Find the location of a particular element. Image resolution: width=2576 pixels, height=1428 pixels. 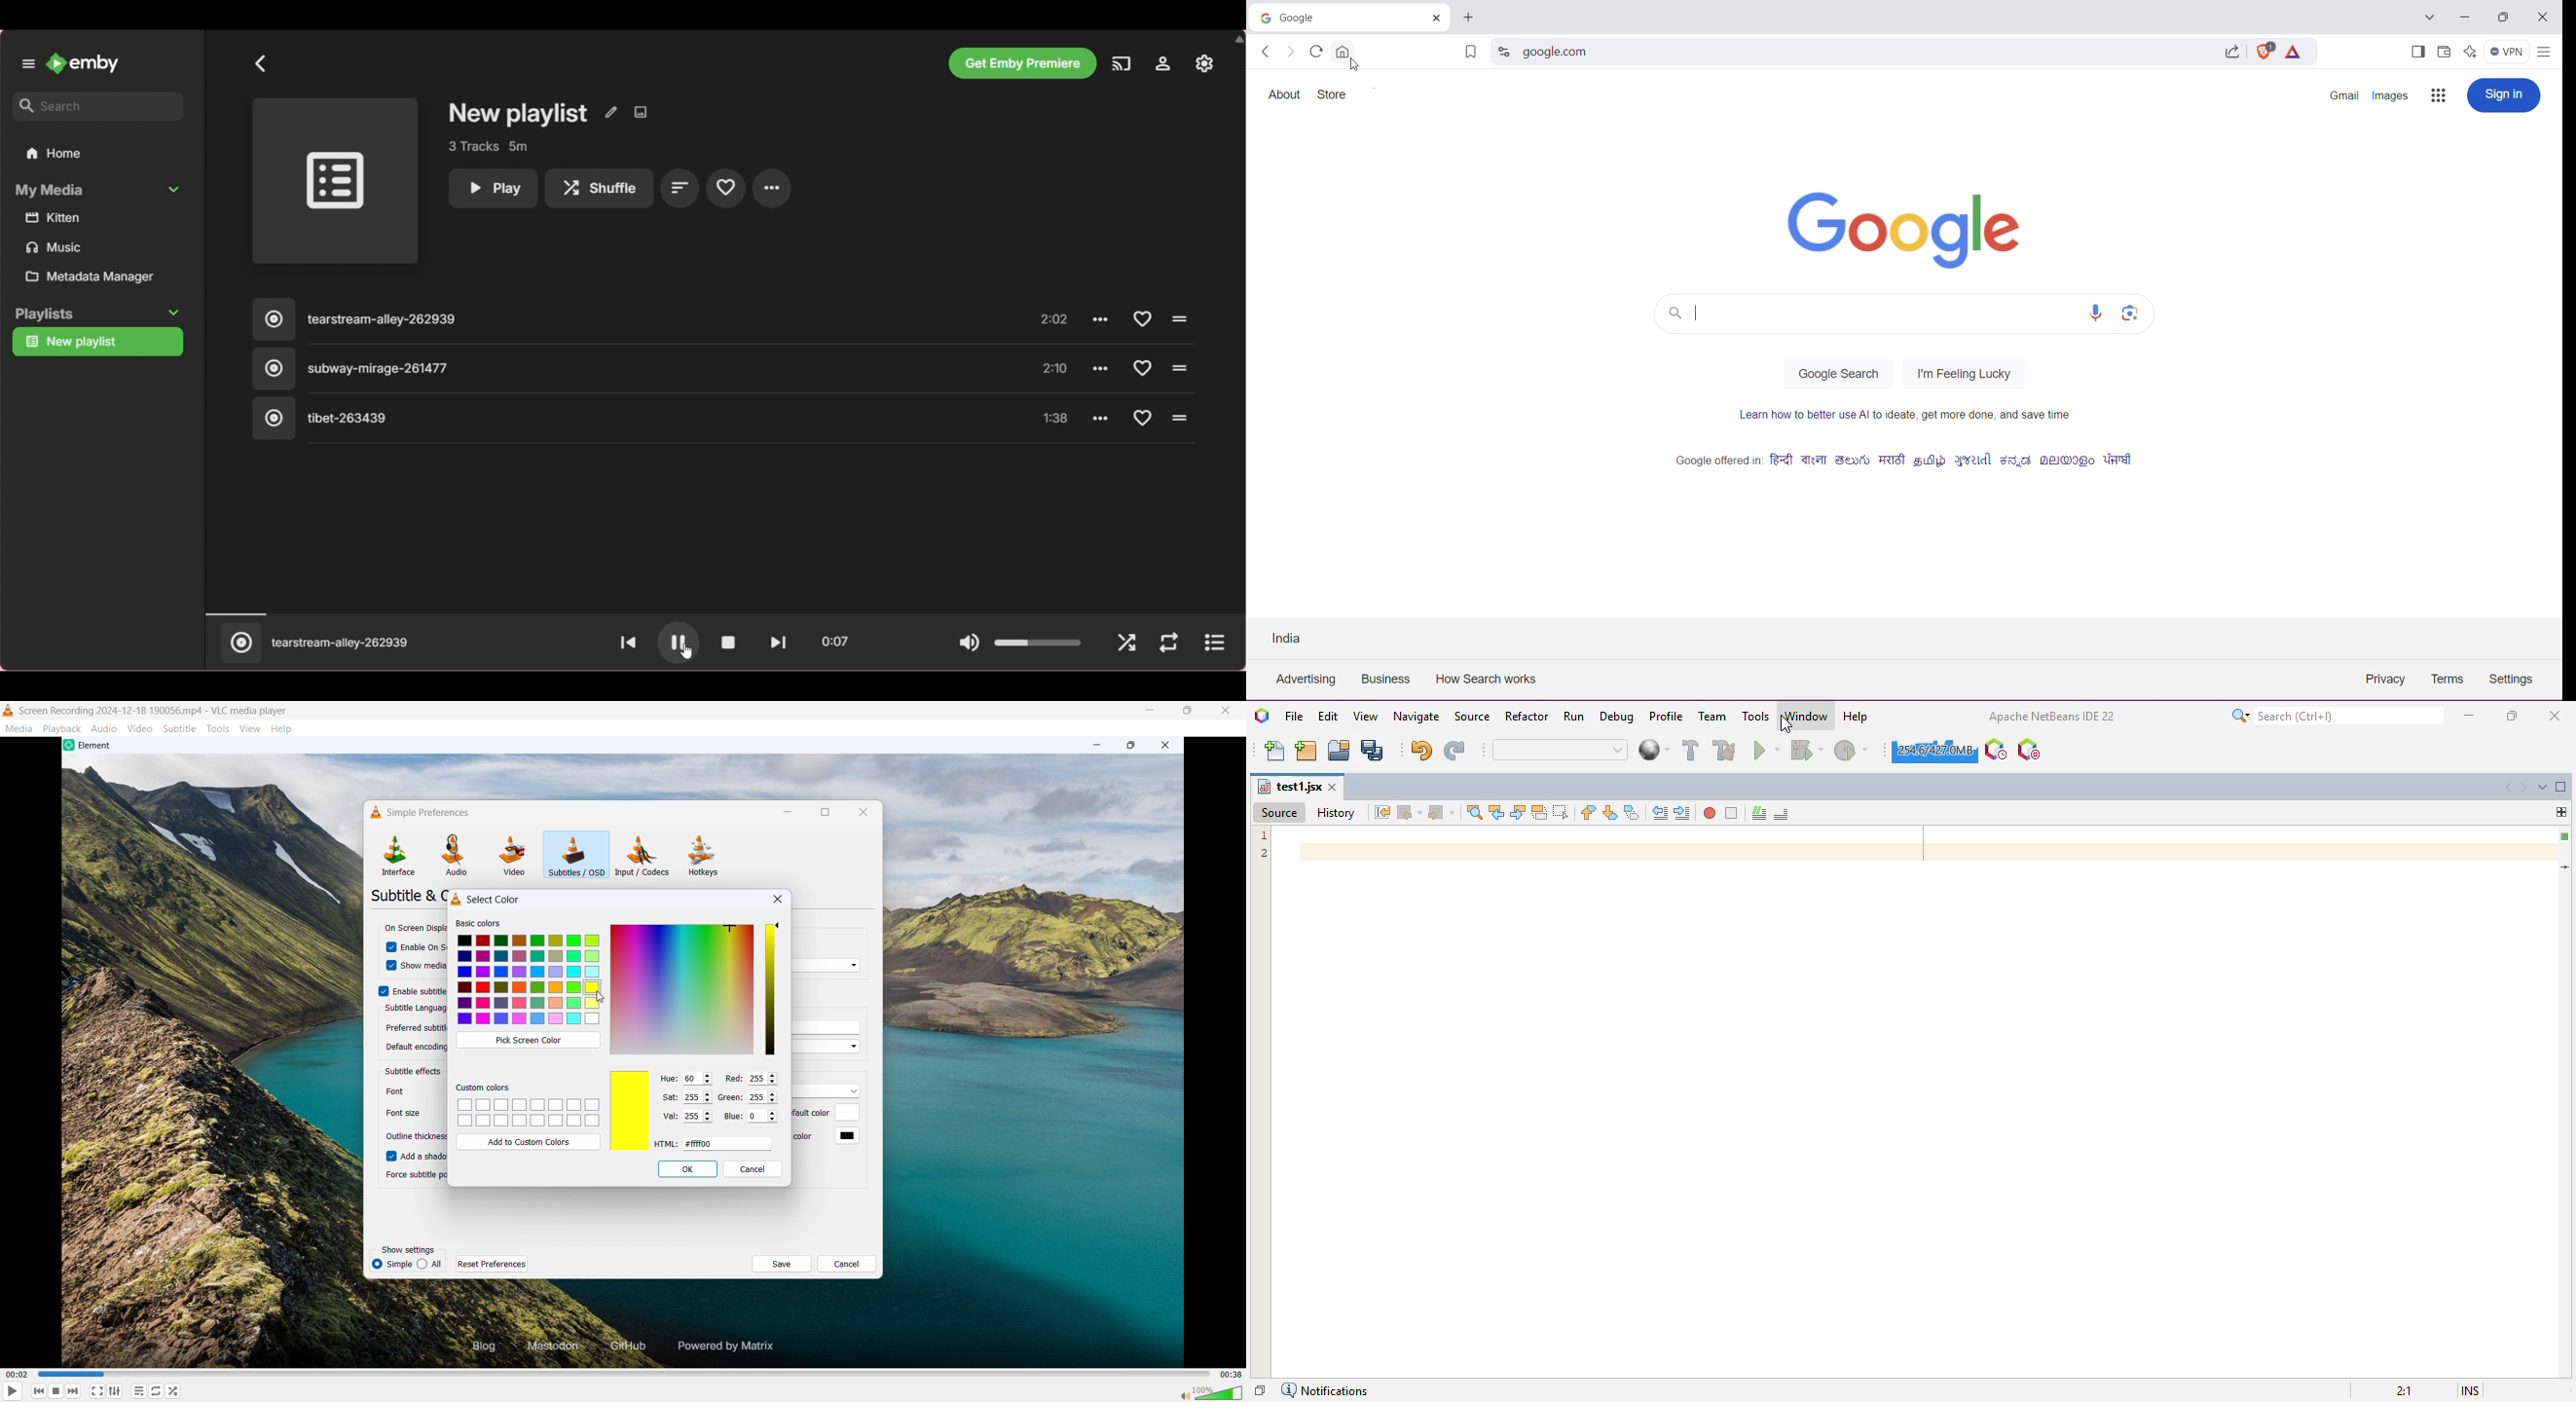

Toggle between loop all, loop one & no loop  is located at coordinates (156, 1390).